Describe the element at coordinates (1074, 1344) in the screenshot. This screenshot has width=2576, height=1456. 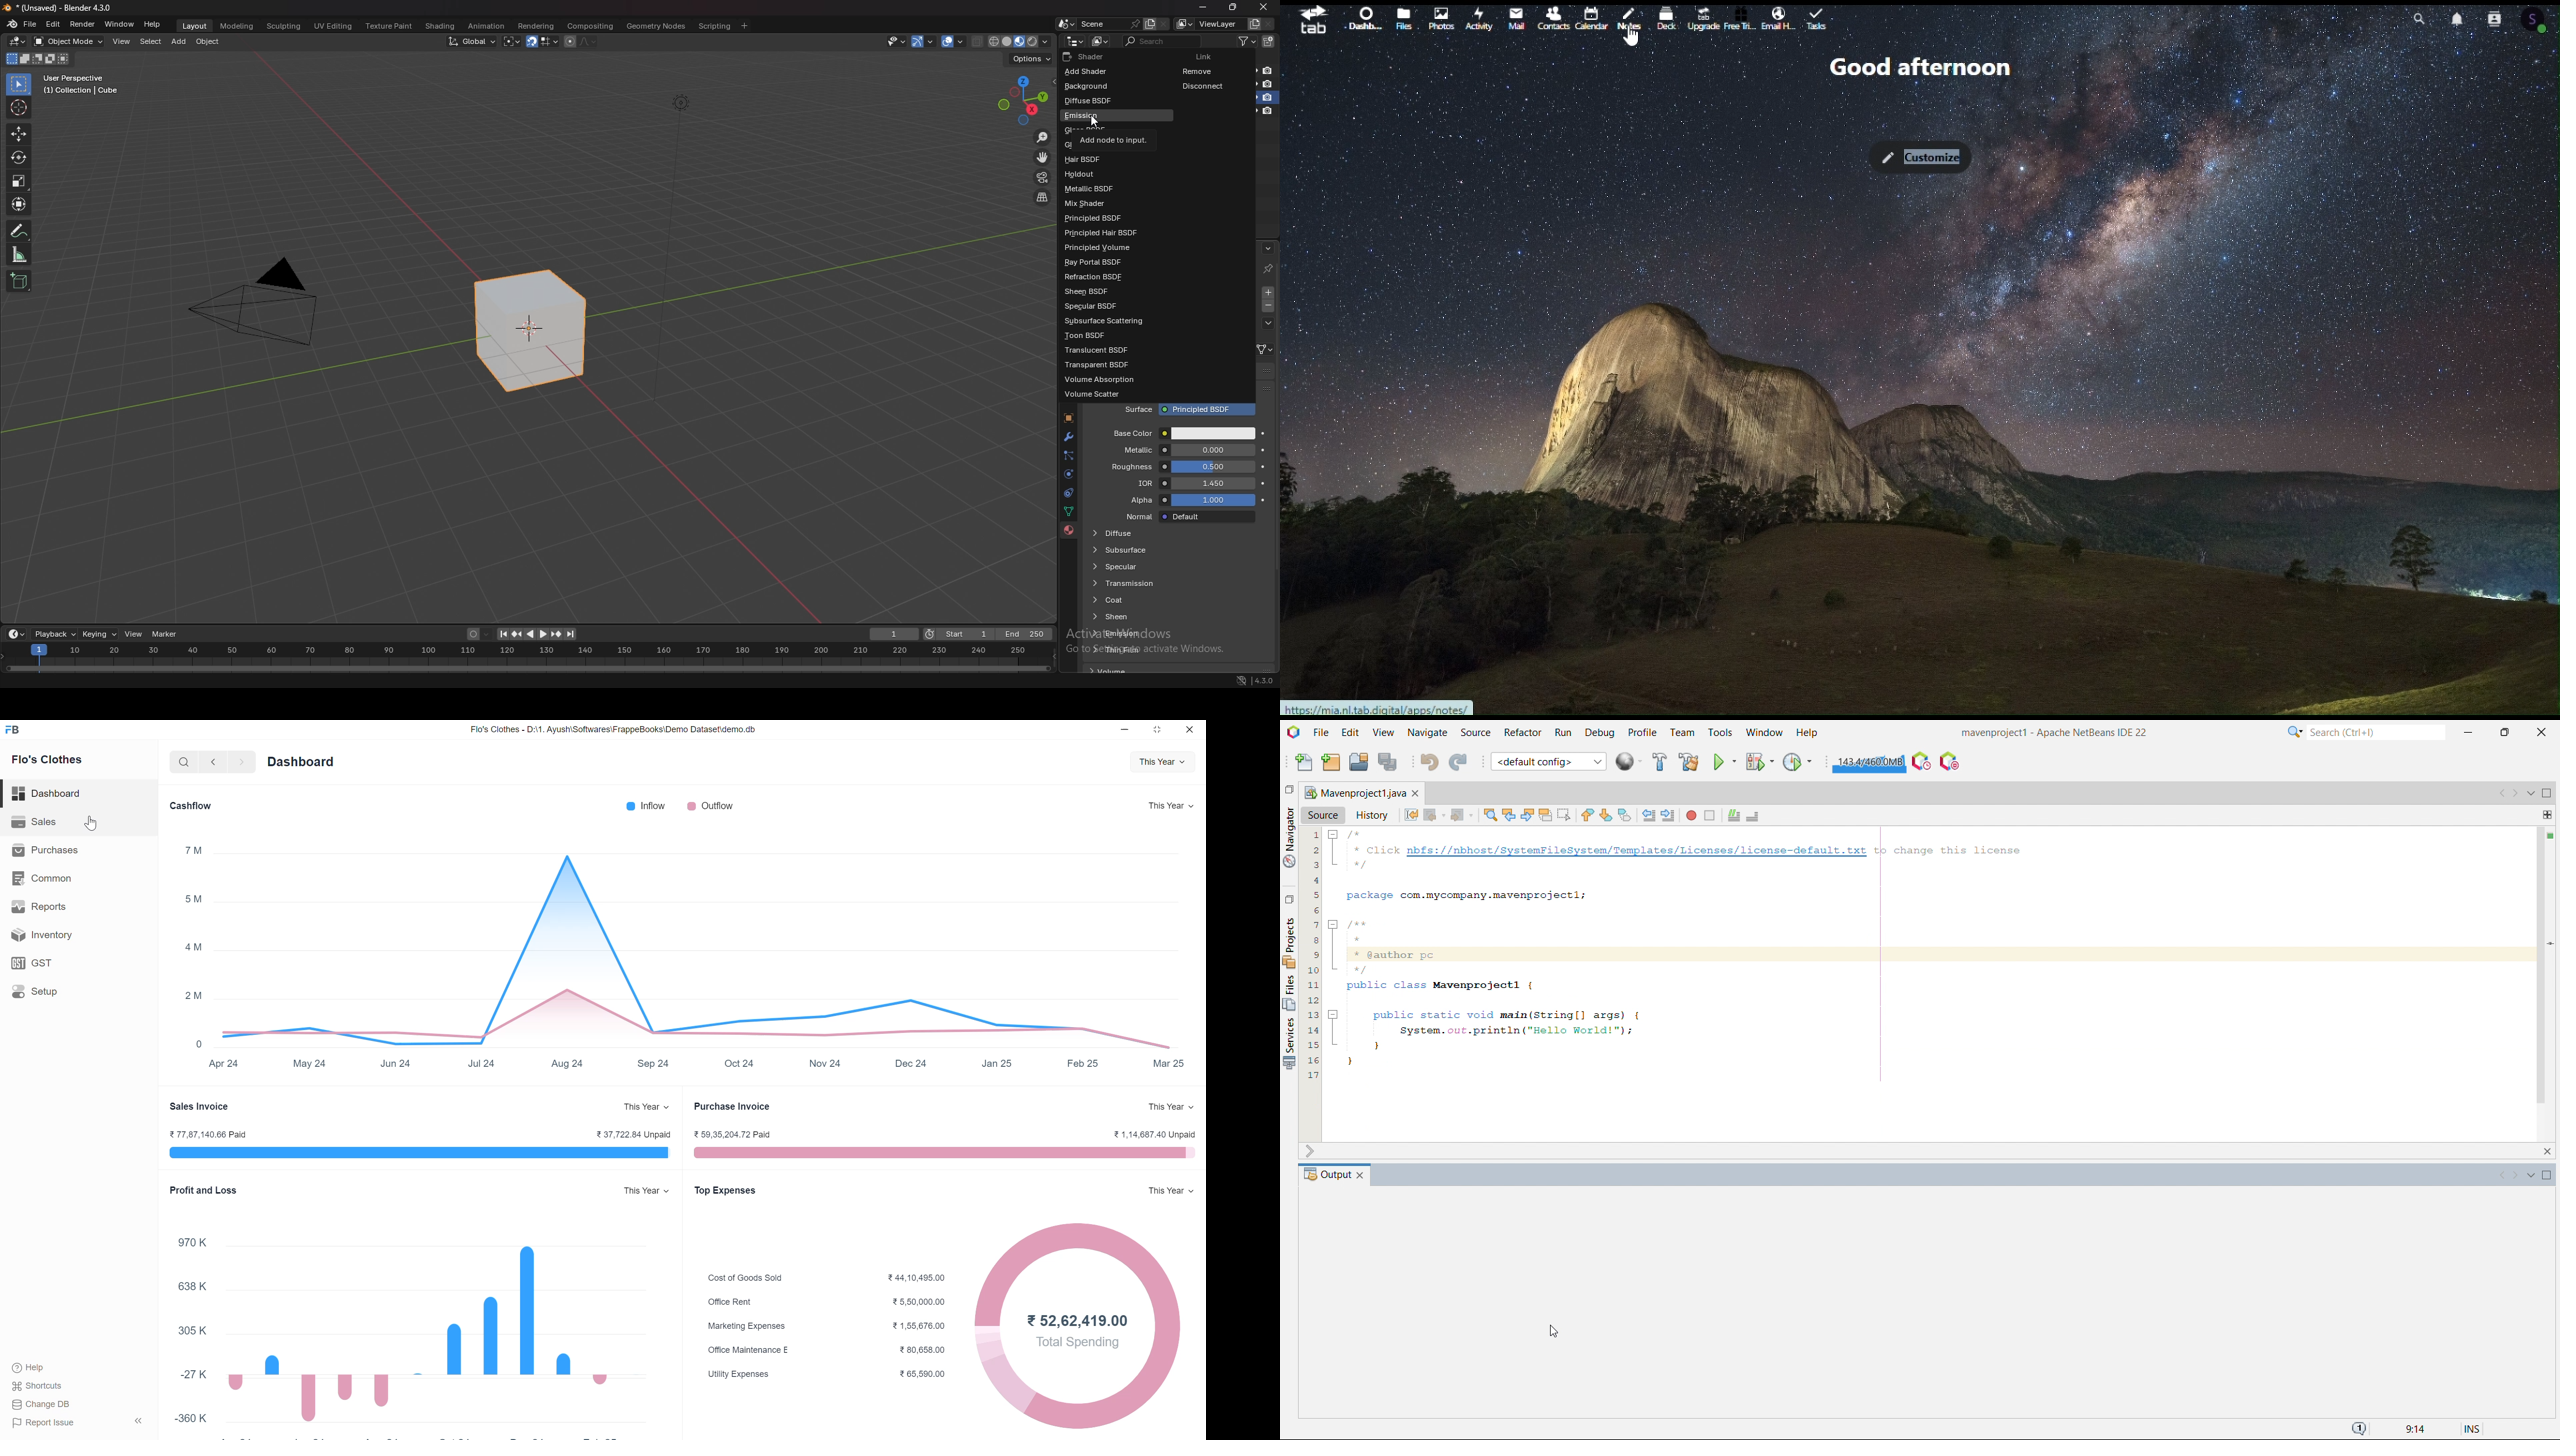
I see `total spending` at that location.